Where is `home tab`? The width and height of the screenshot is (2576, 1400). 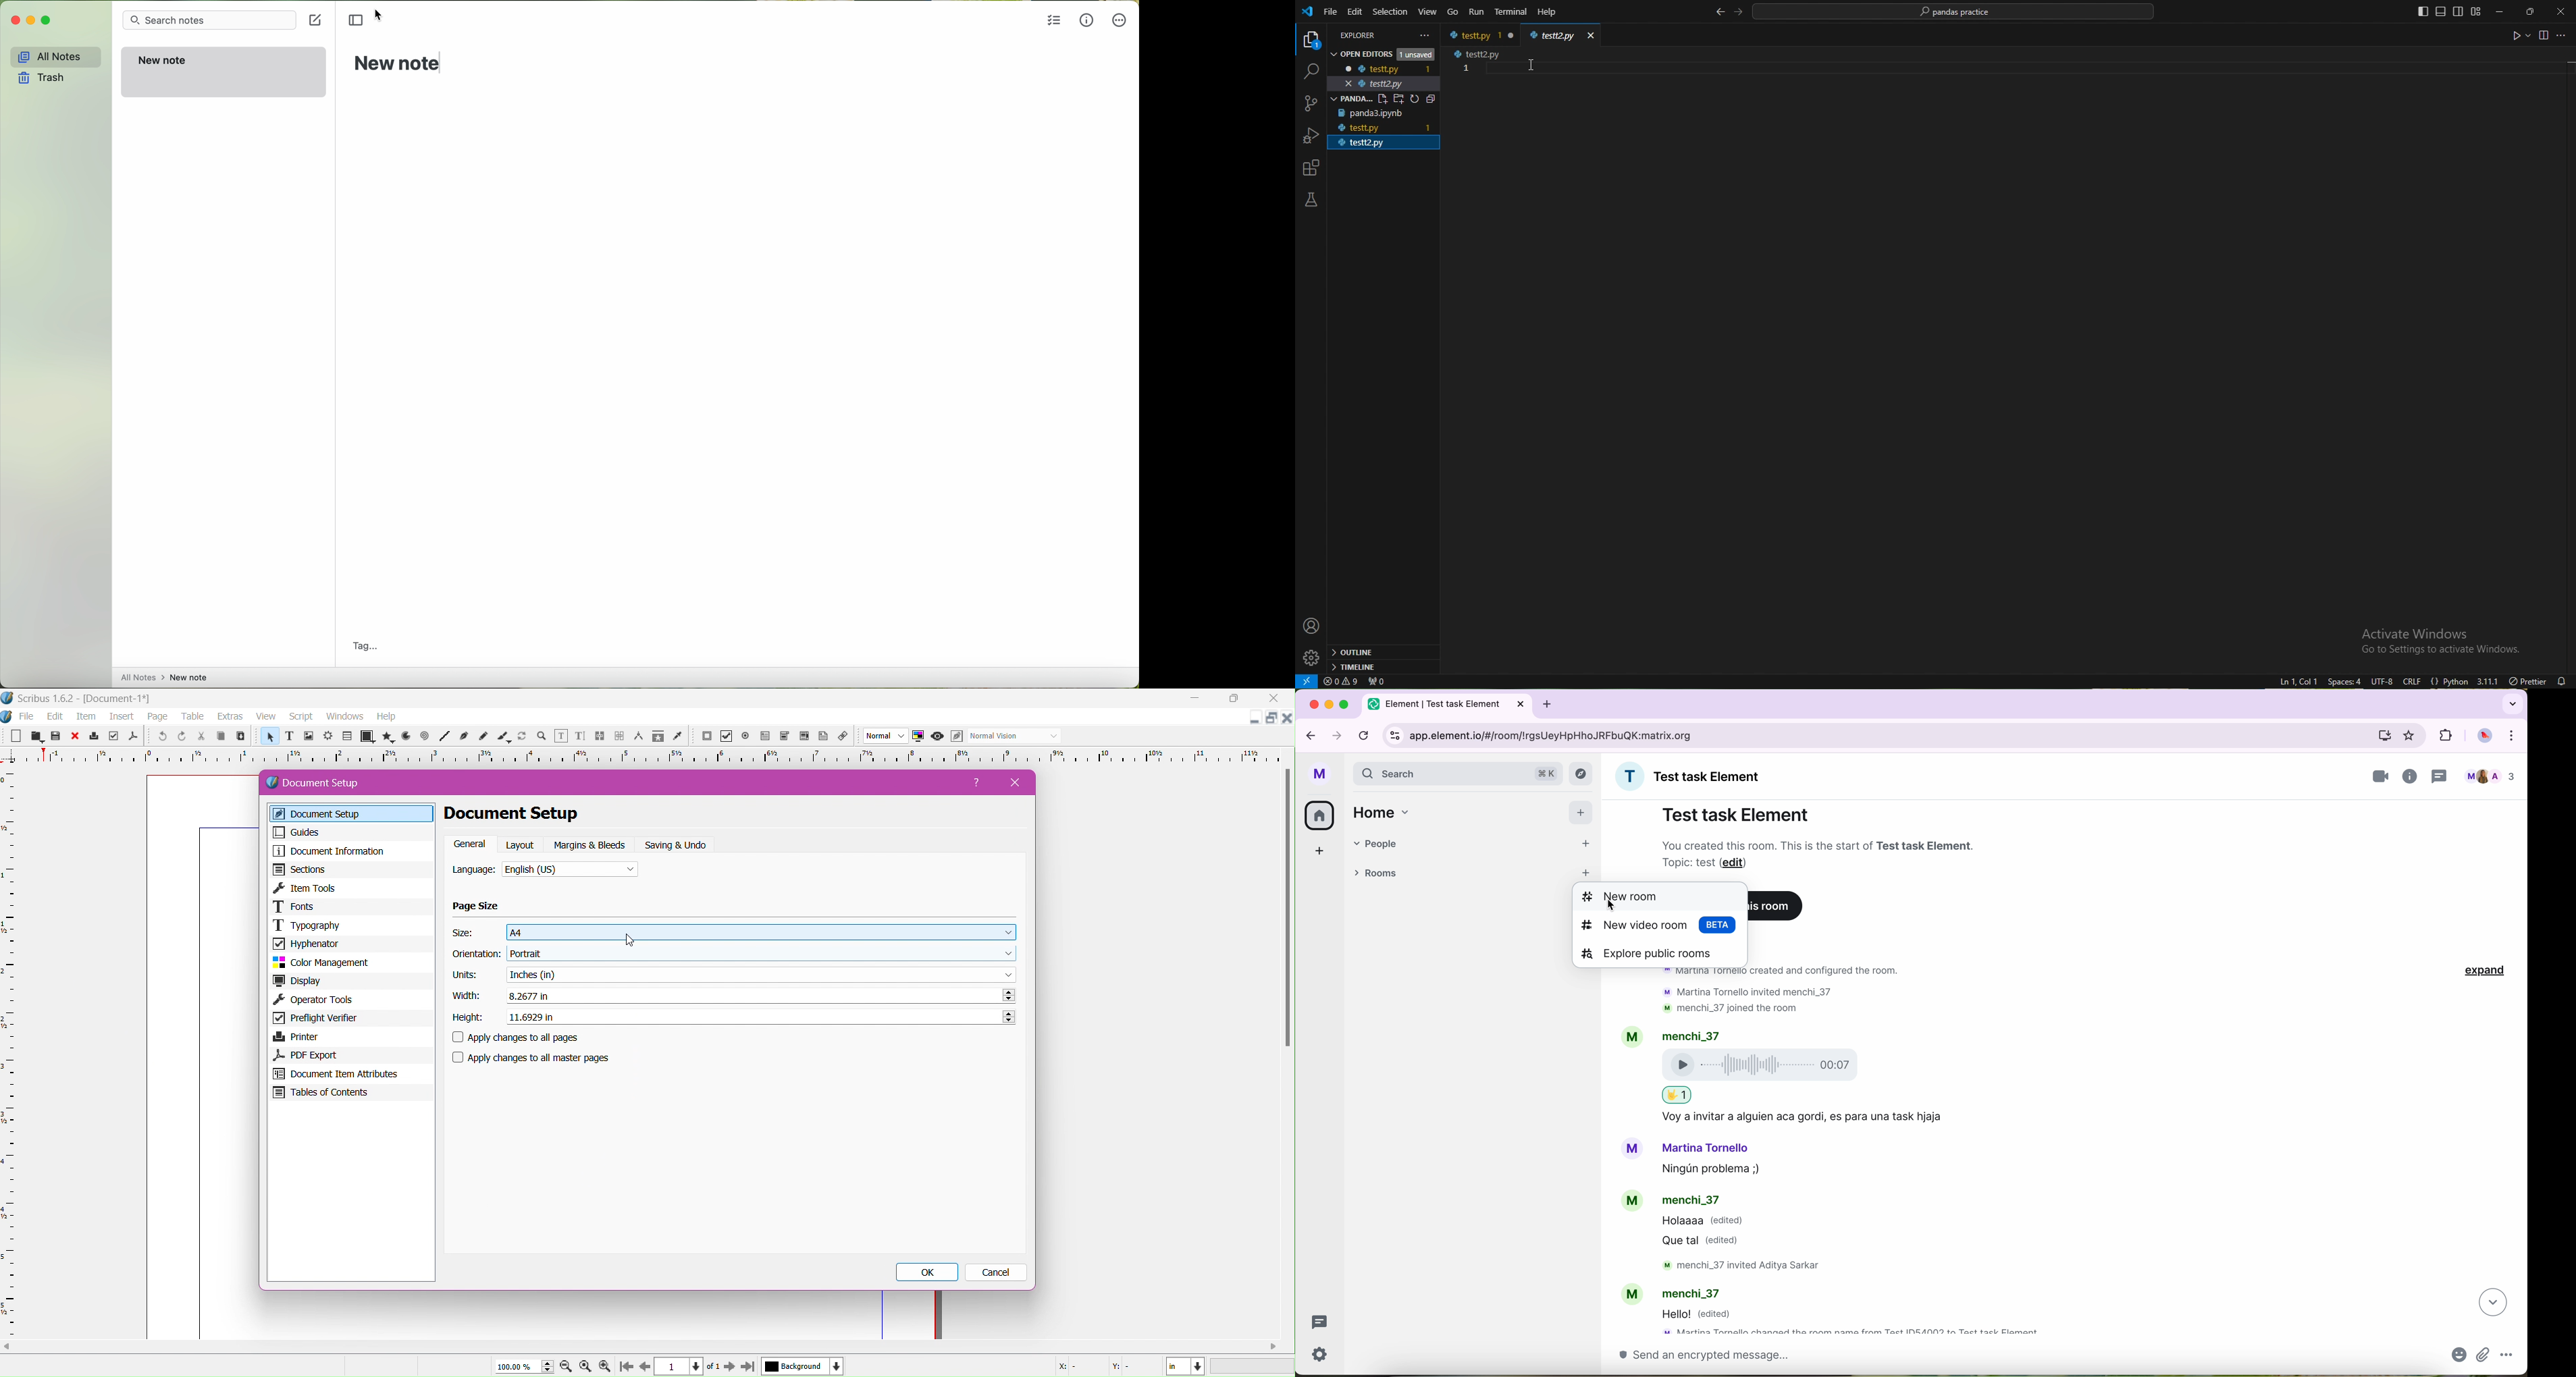 home tab is located at coordinates (1385, 812).